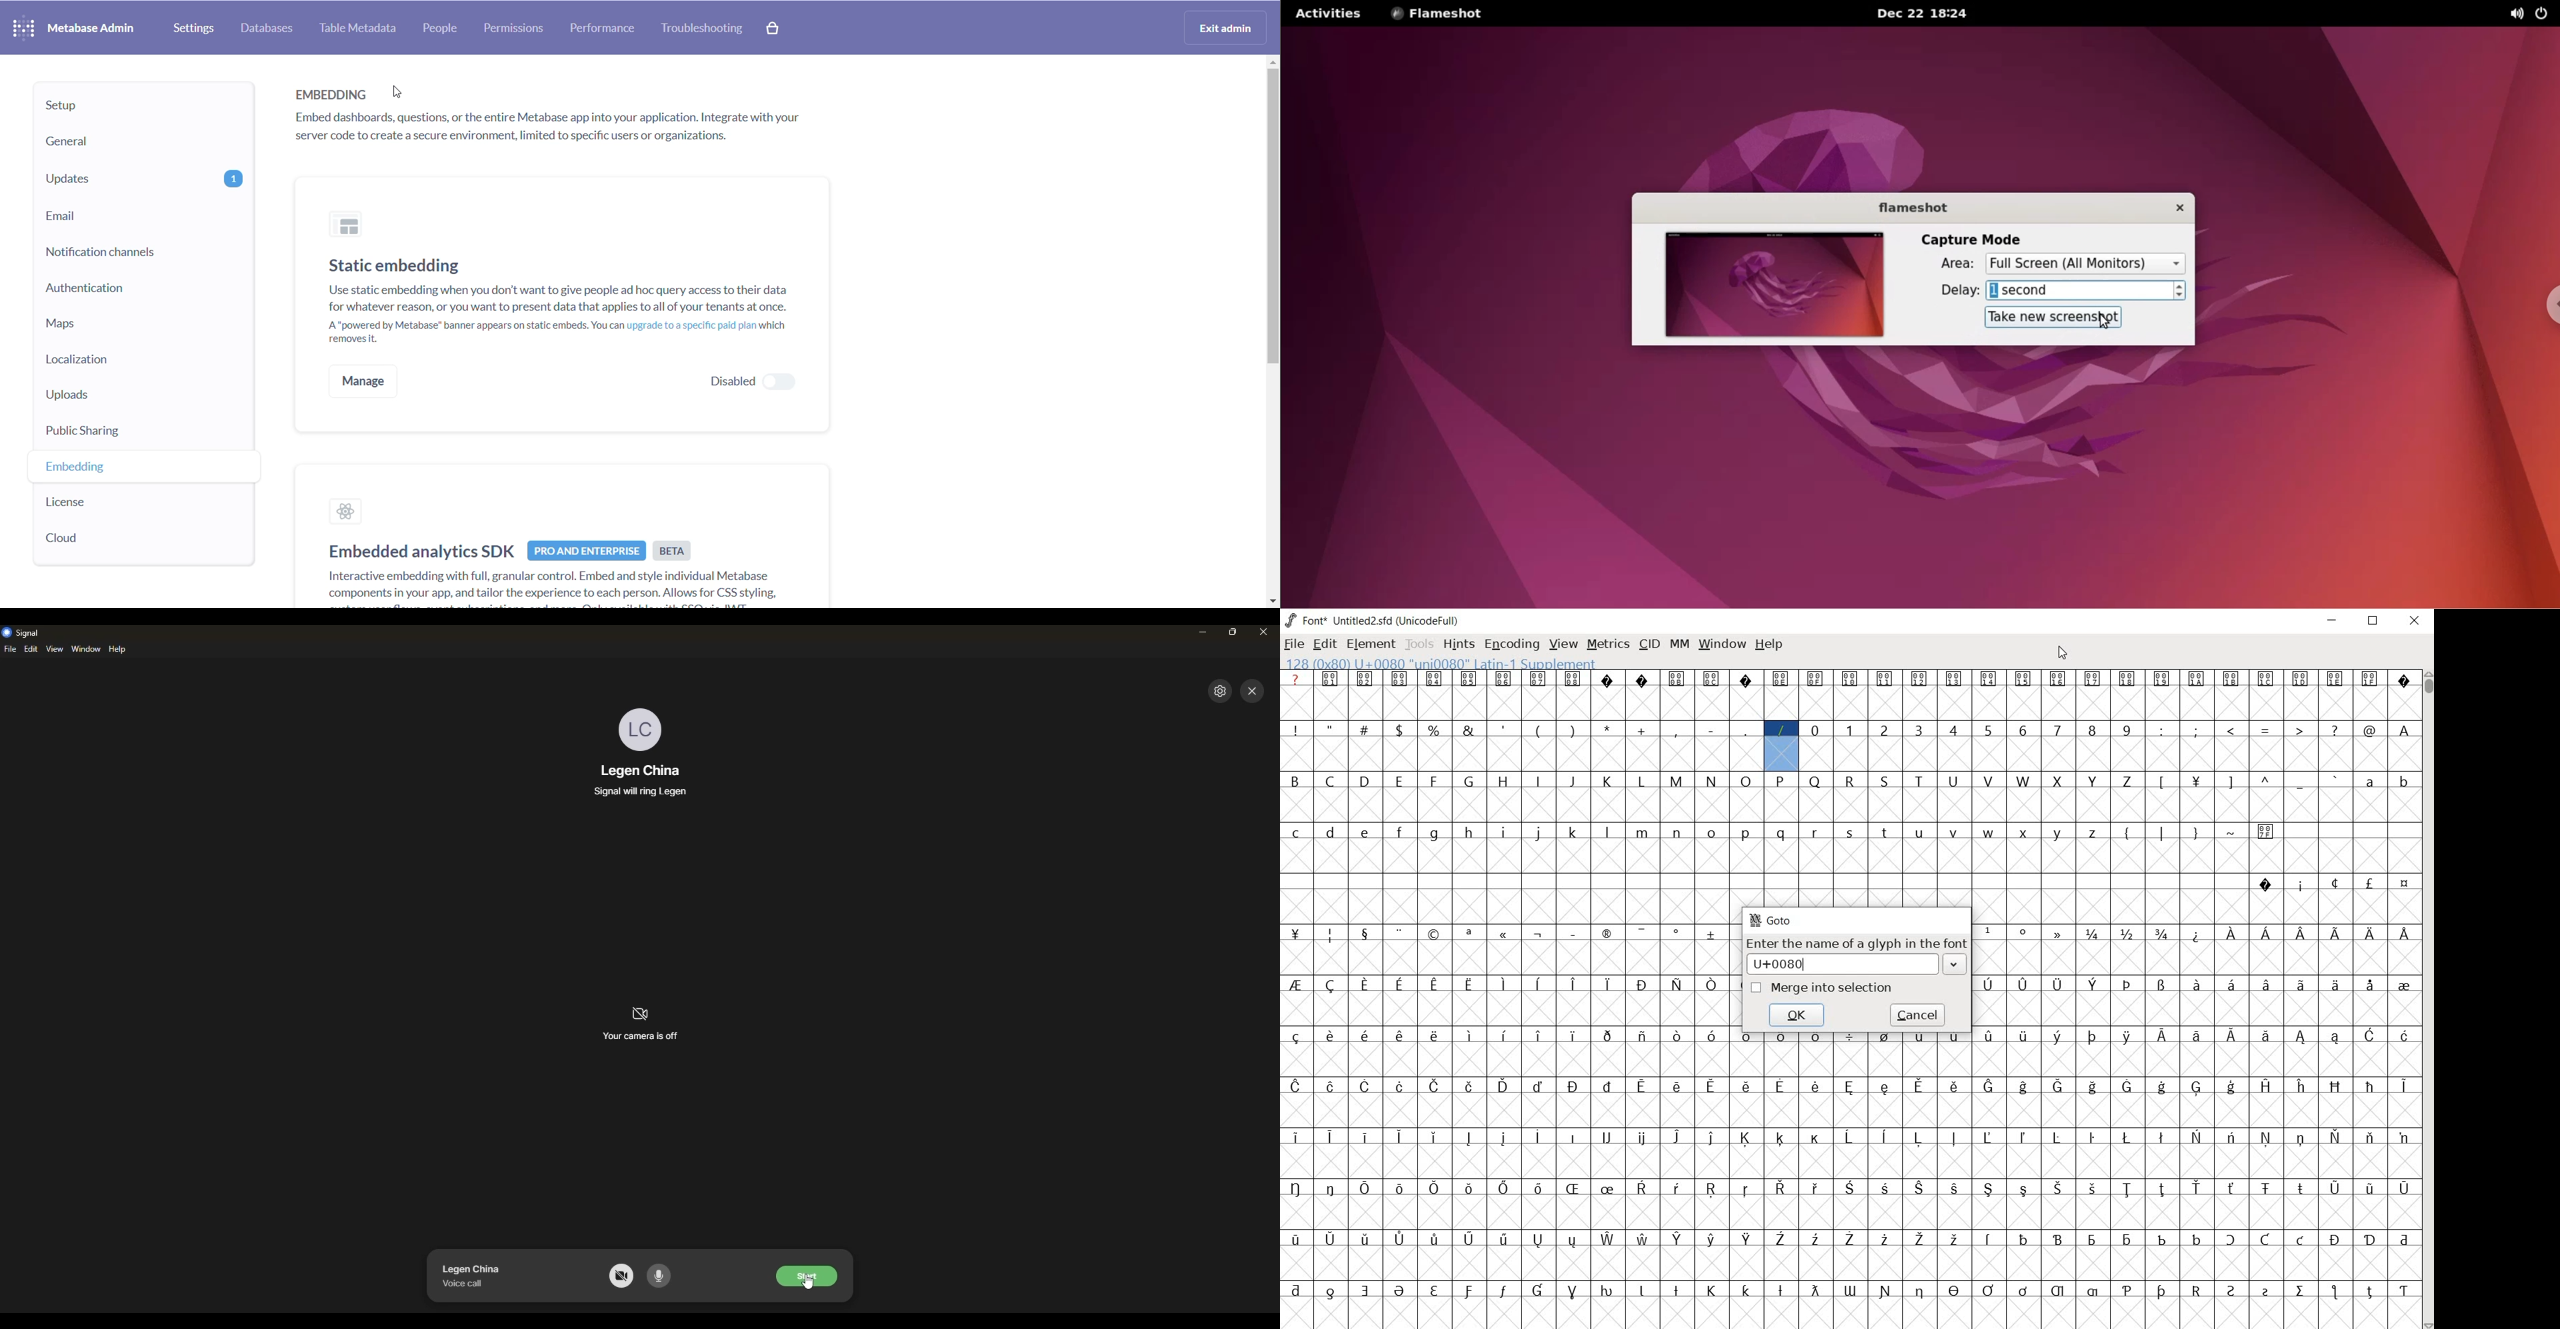  Describe the element at coordinates (1365, 679) in the screenshot. I see `glyph` at that location.